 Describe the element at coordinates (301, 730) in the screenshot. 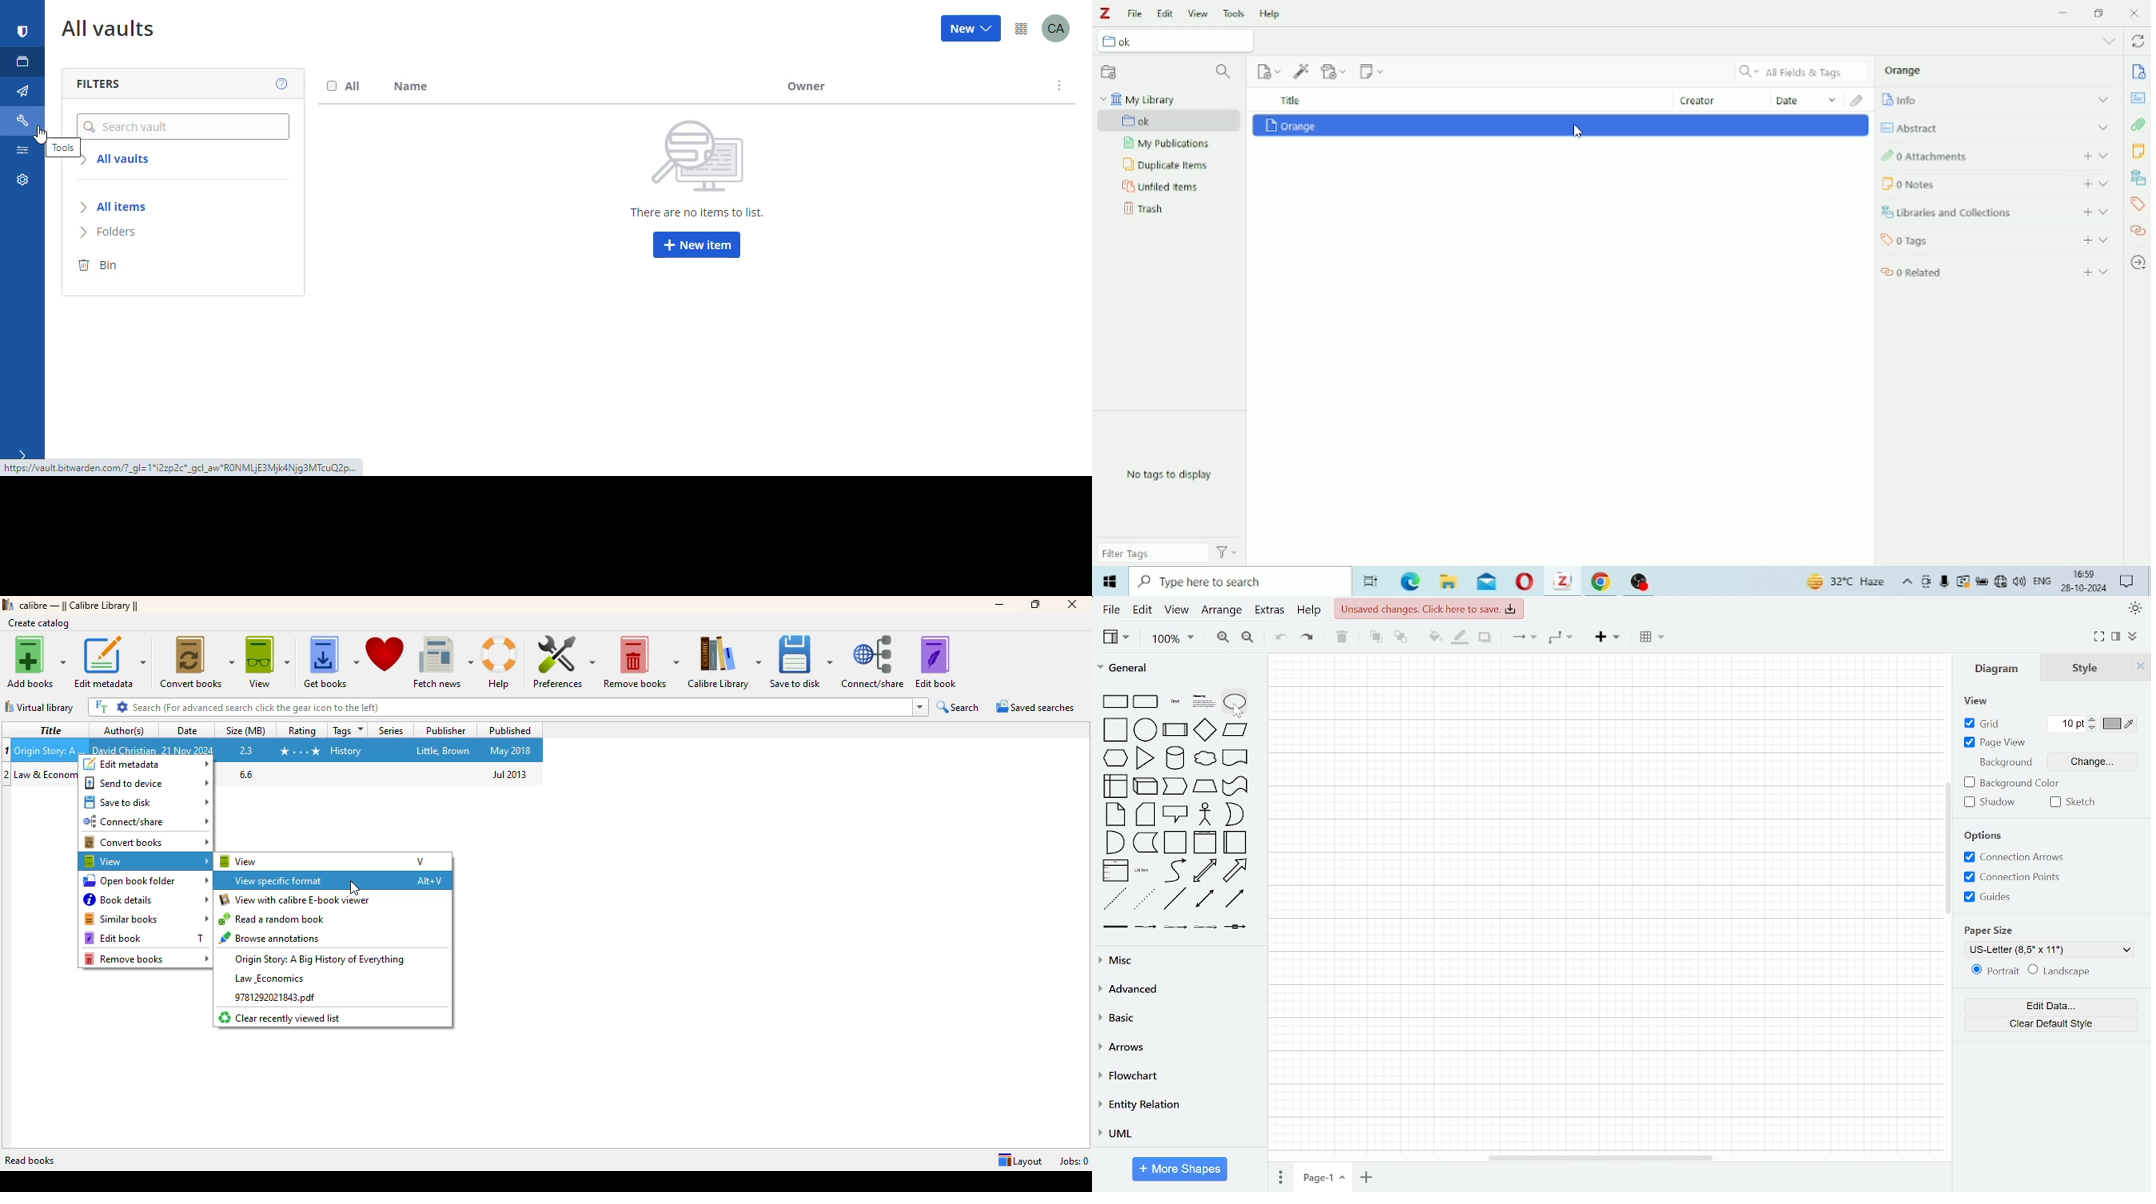

I see `rating` at that location.